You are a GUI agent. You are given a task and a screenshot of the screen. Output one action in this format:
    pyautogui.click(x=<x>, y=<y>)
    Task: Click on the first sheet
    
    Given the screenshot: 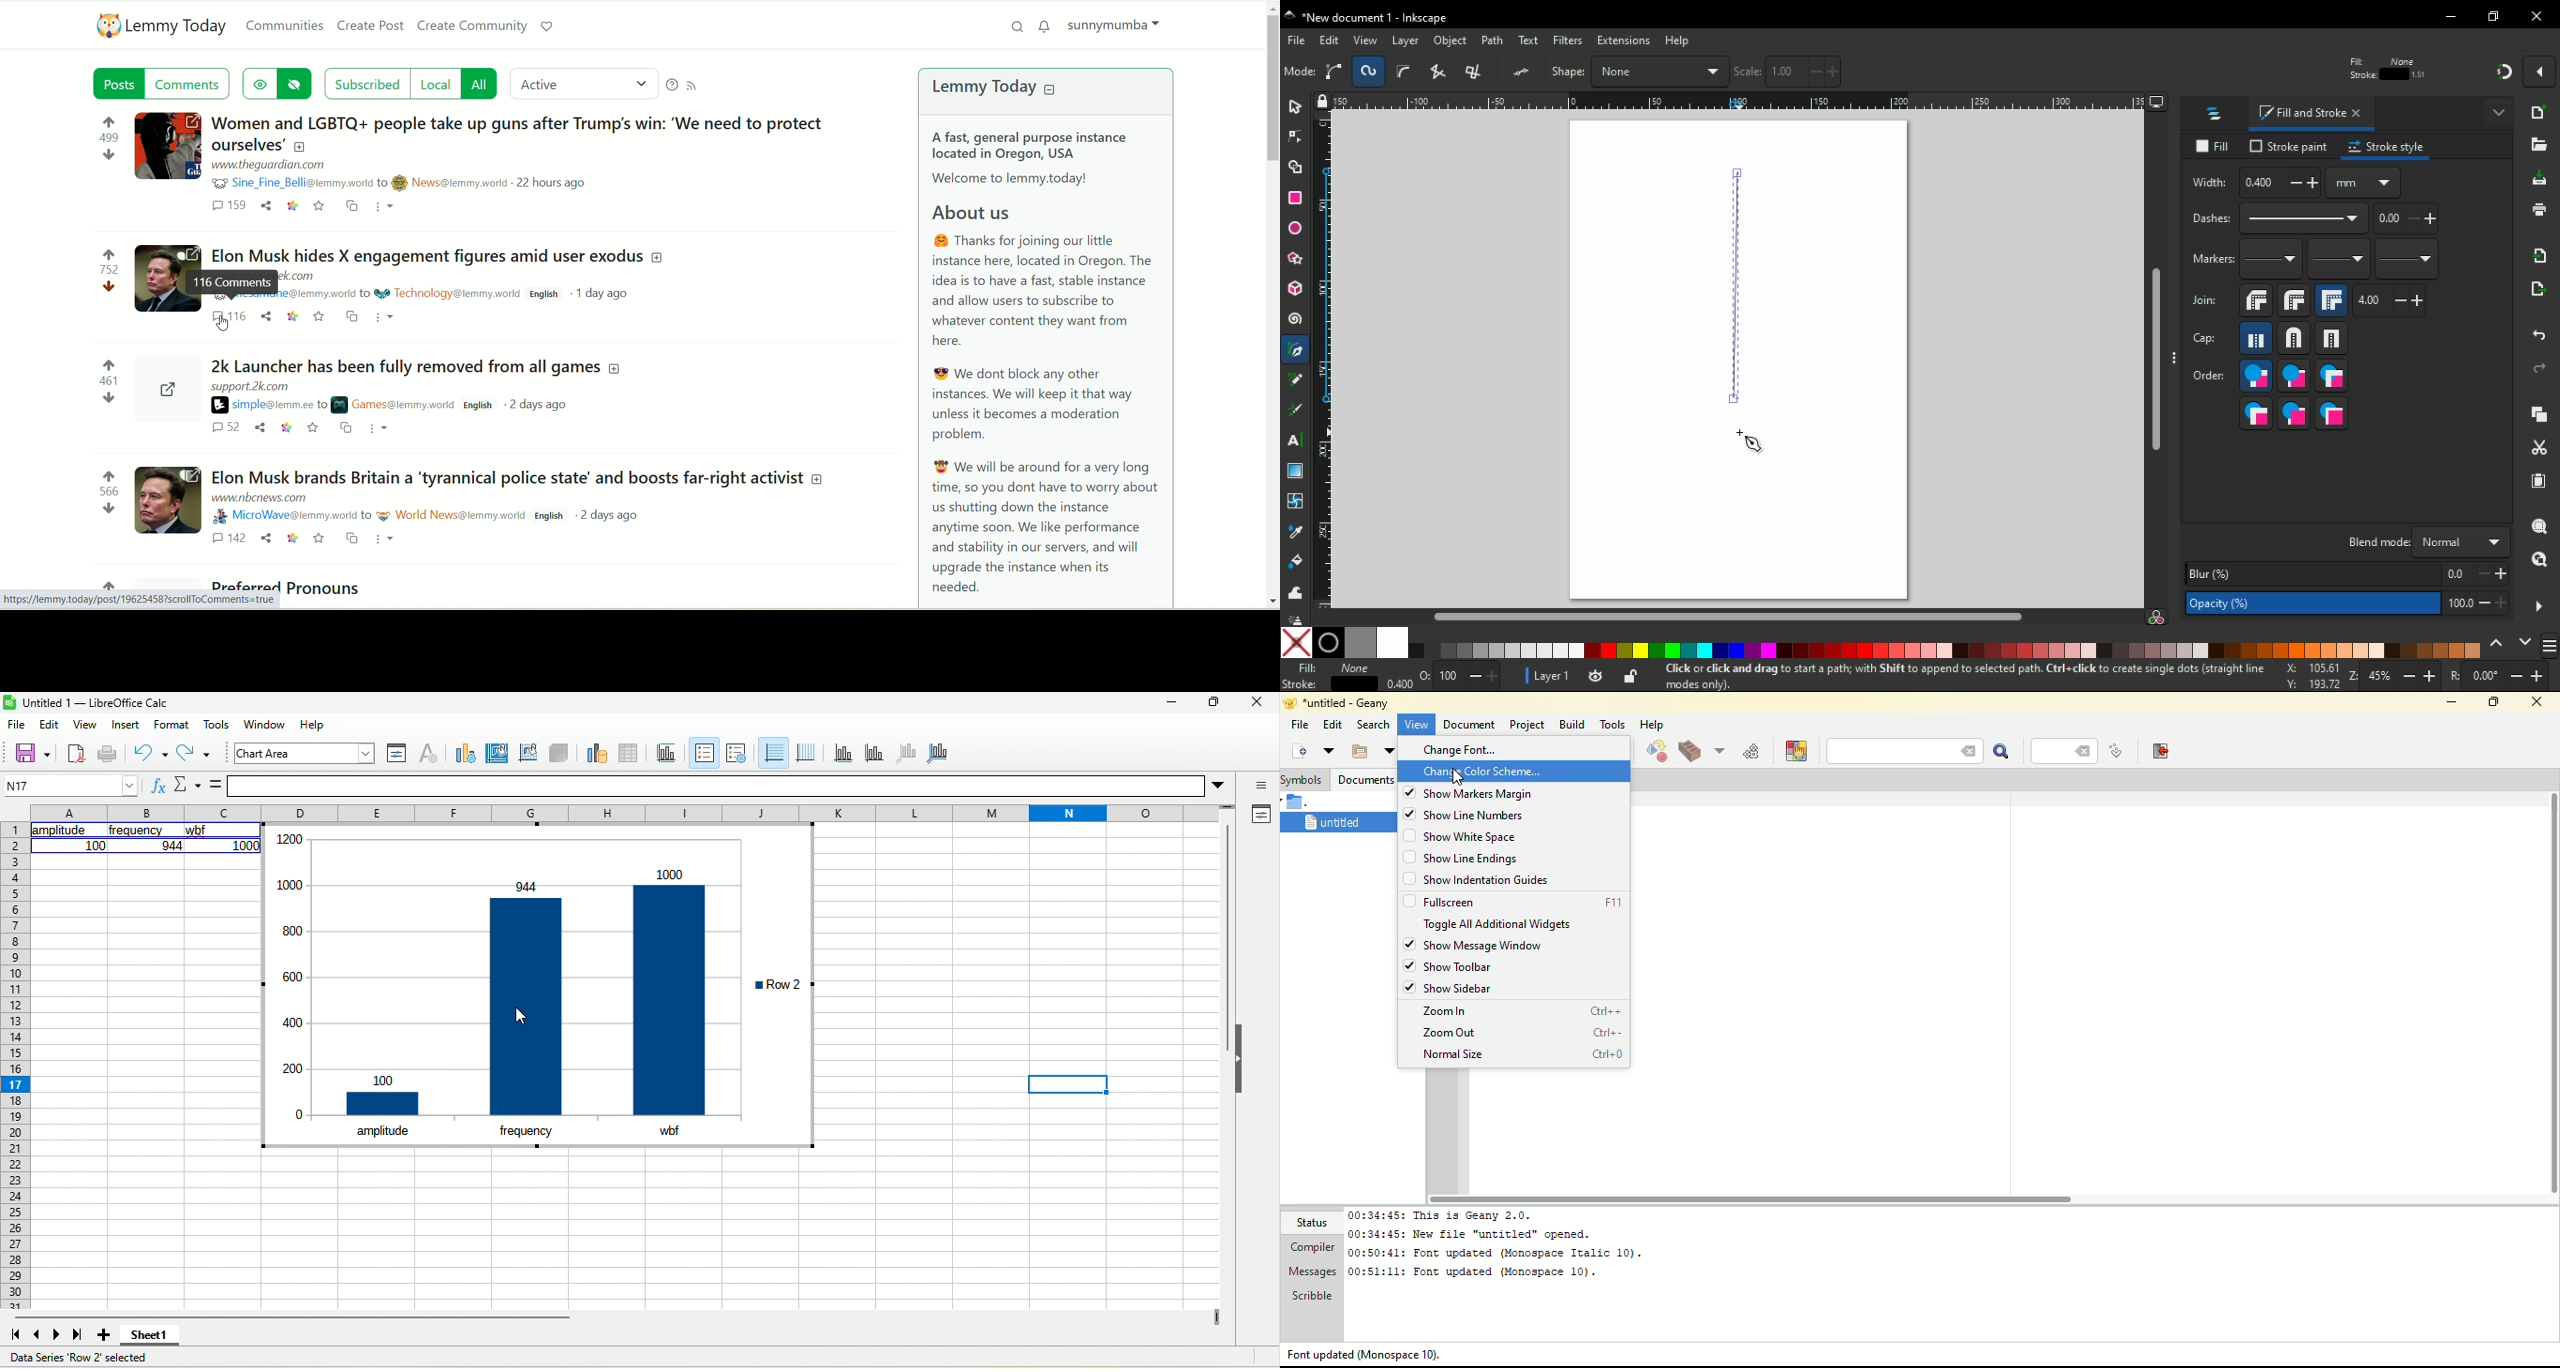 What is the action you would take?
    pyautogui.click(x=16, y=1336)
    